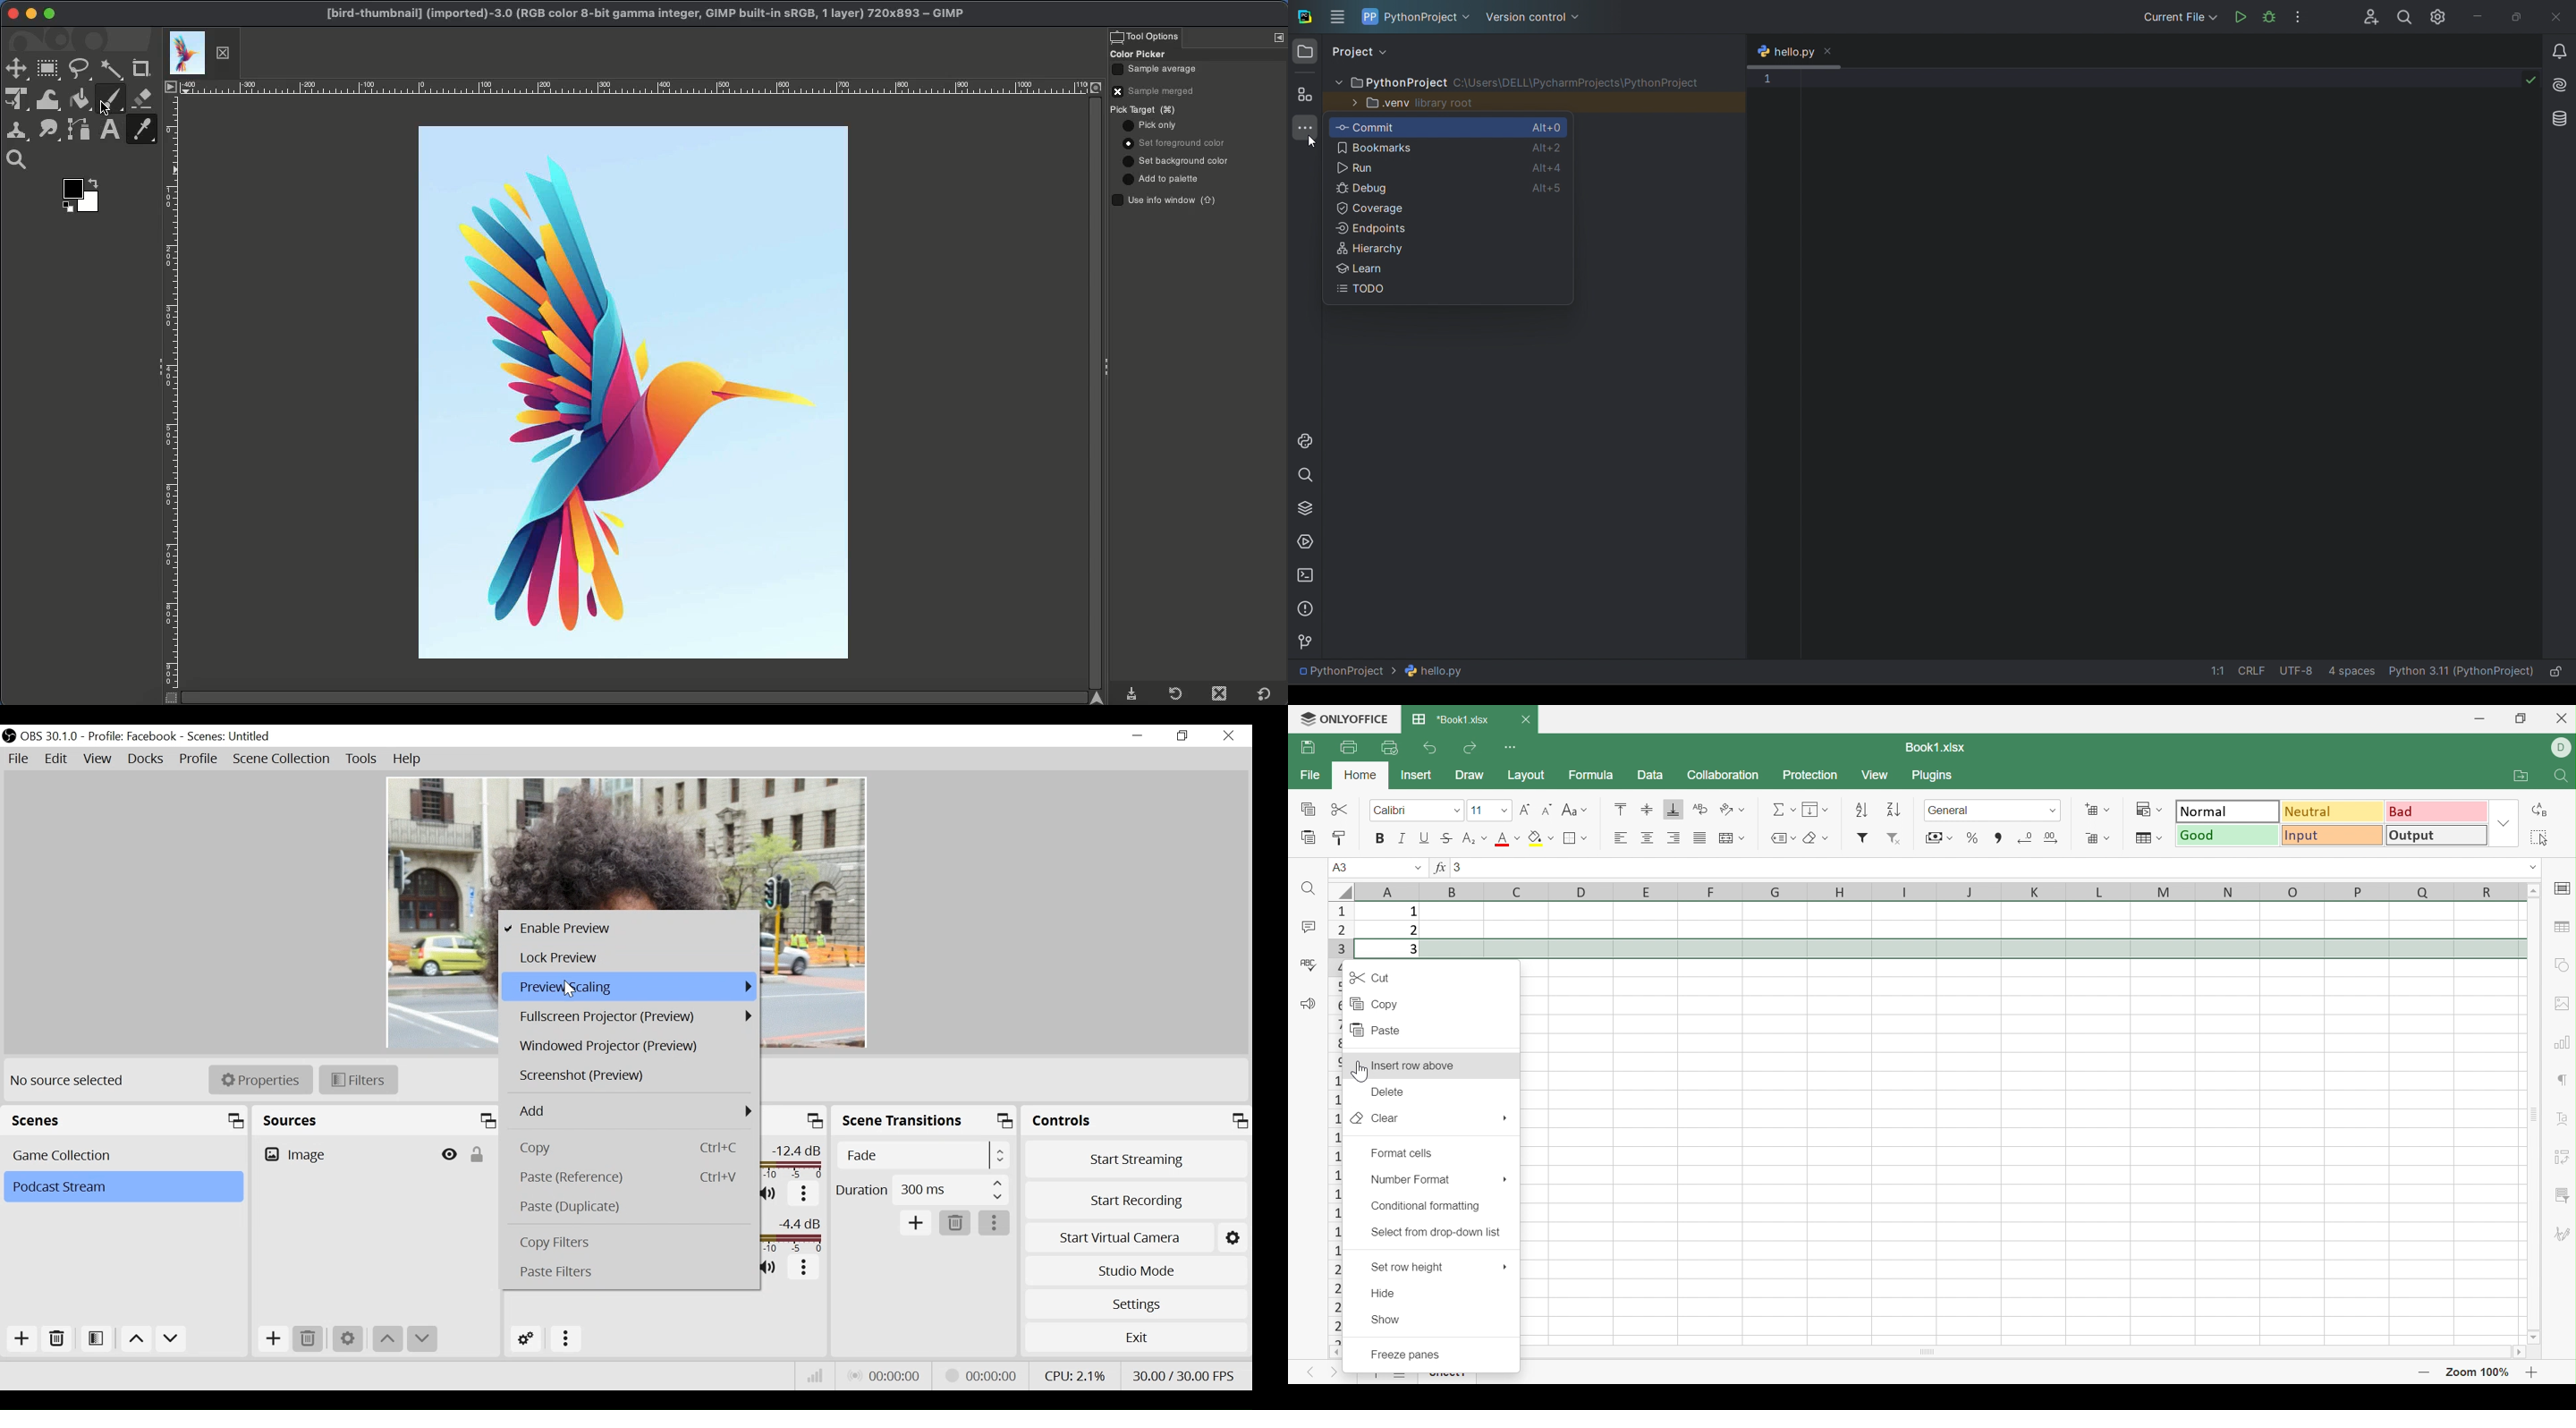  I want to click on Add , so click(918, 1222).